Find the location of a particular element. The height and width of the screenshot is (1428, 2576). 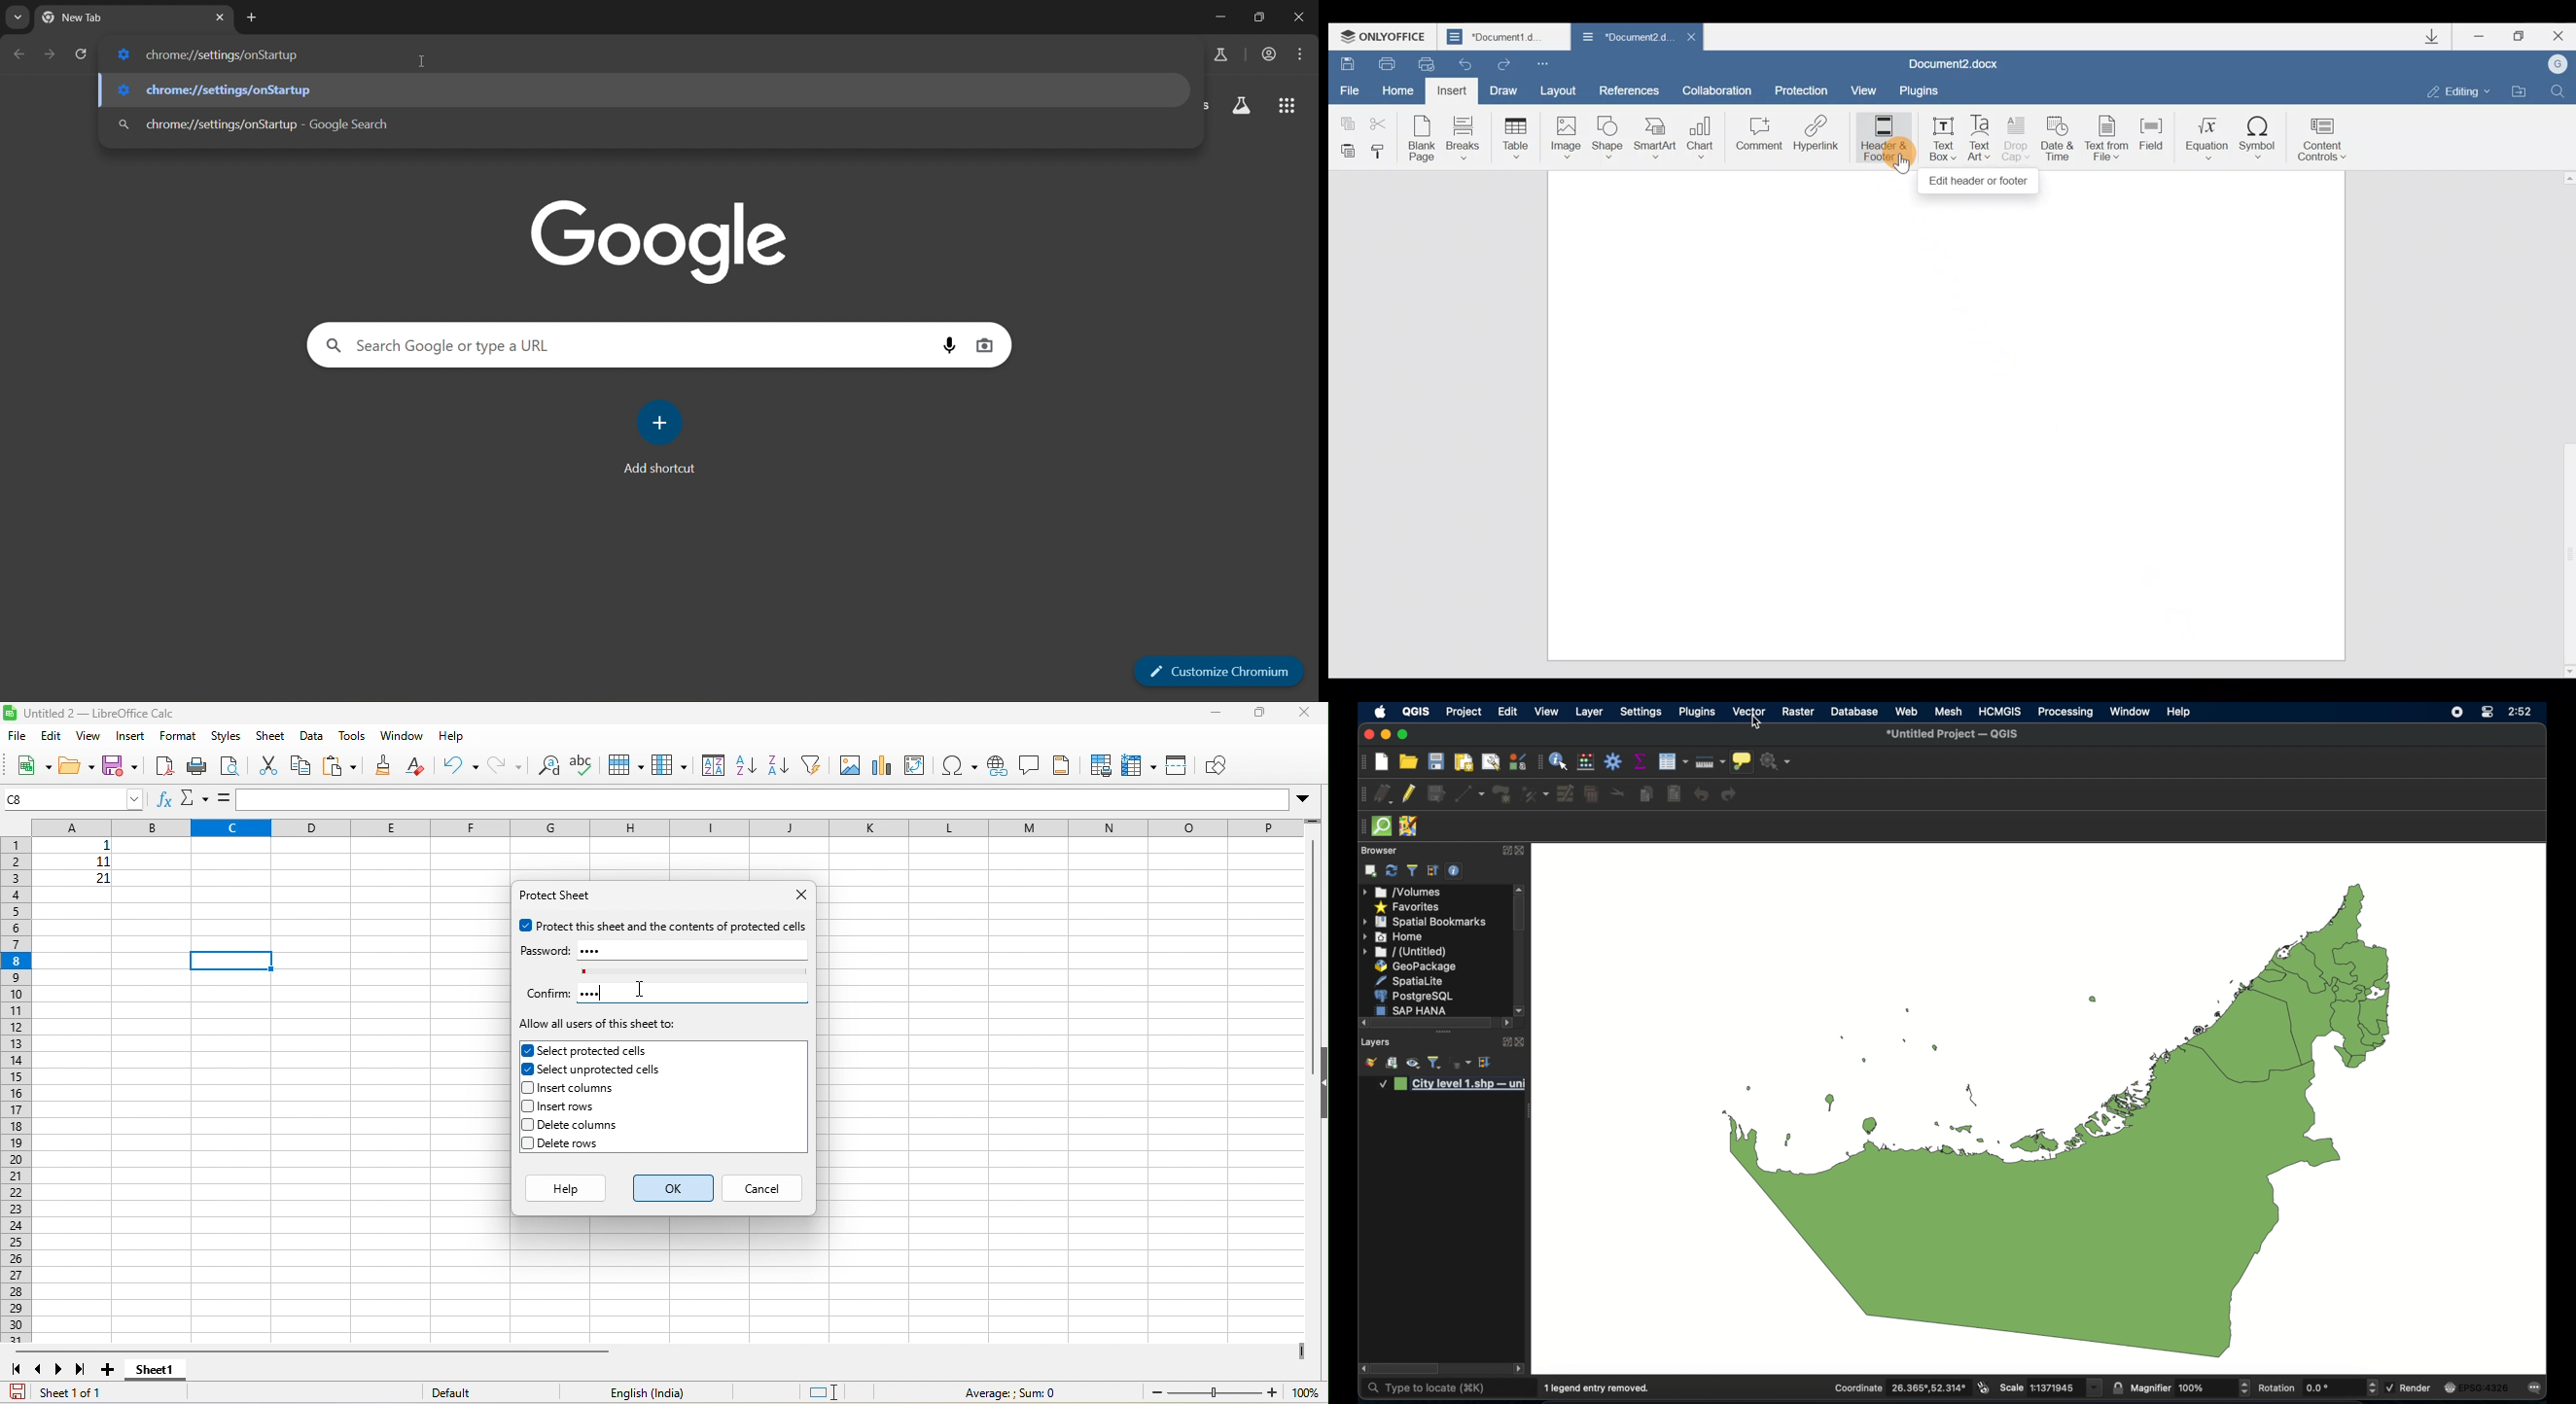

chrome://settings/onStartup is located at coordinates (214, 55).